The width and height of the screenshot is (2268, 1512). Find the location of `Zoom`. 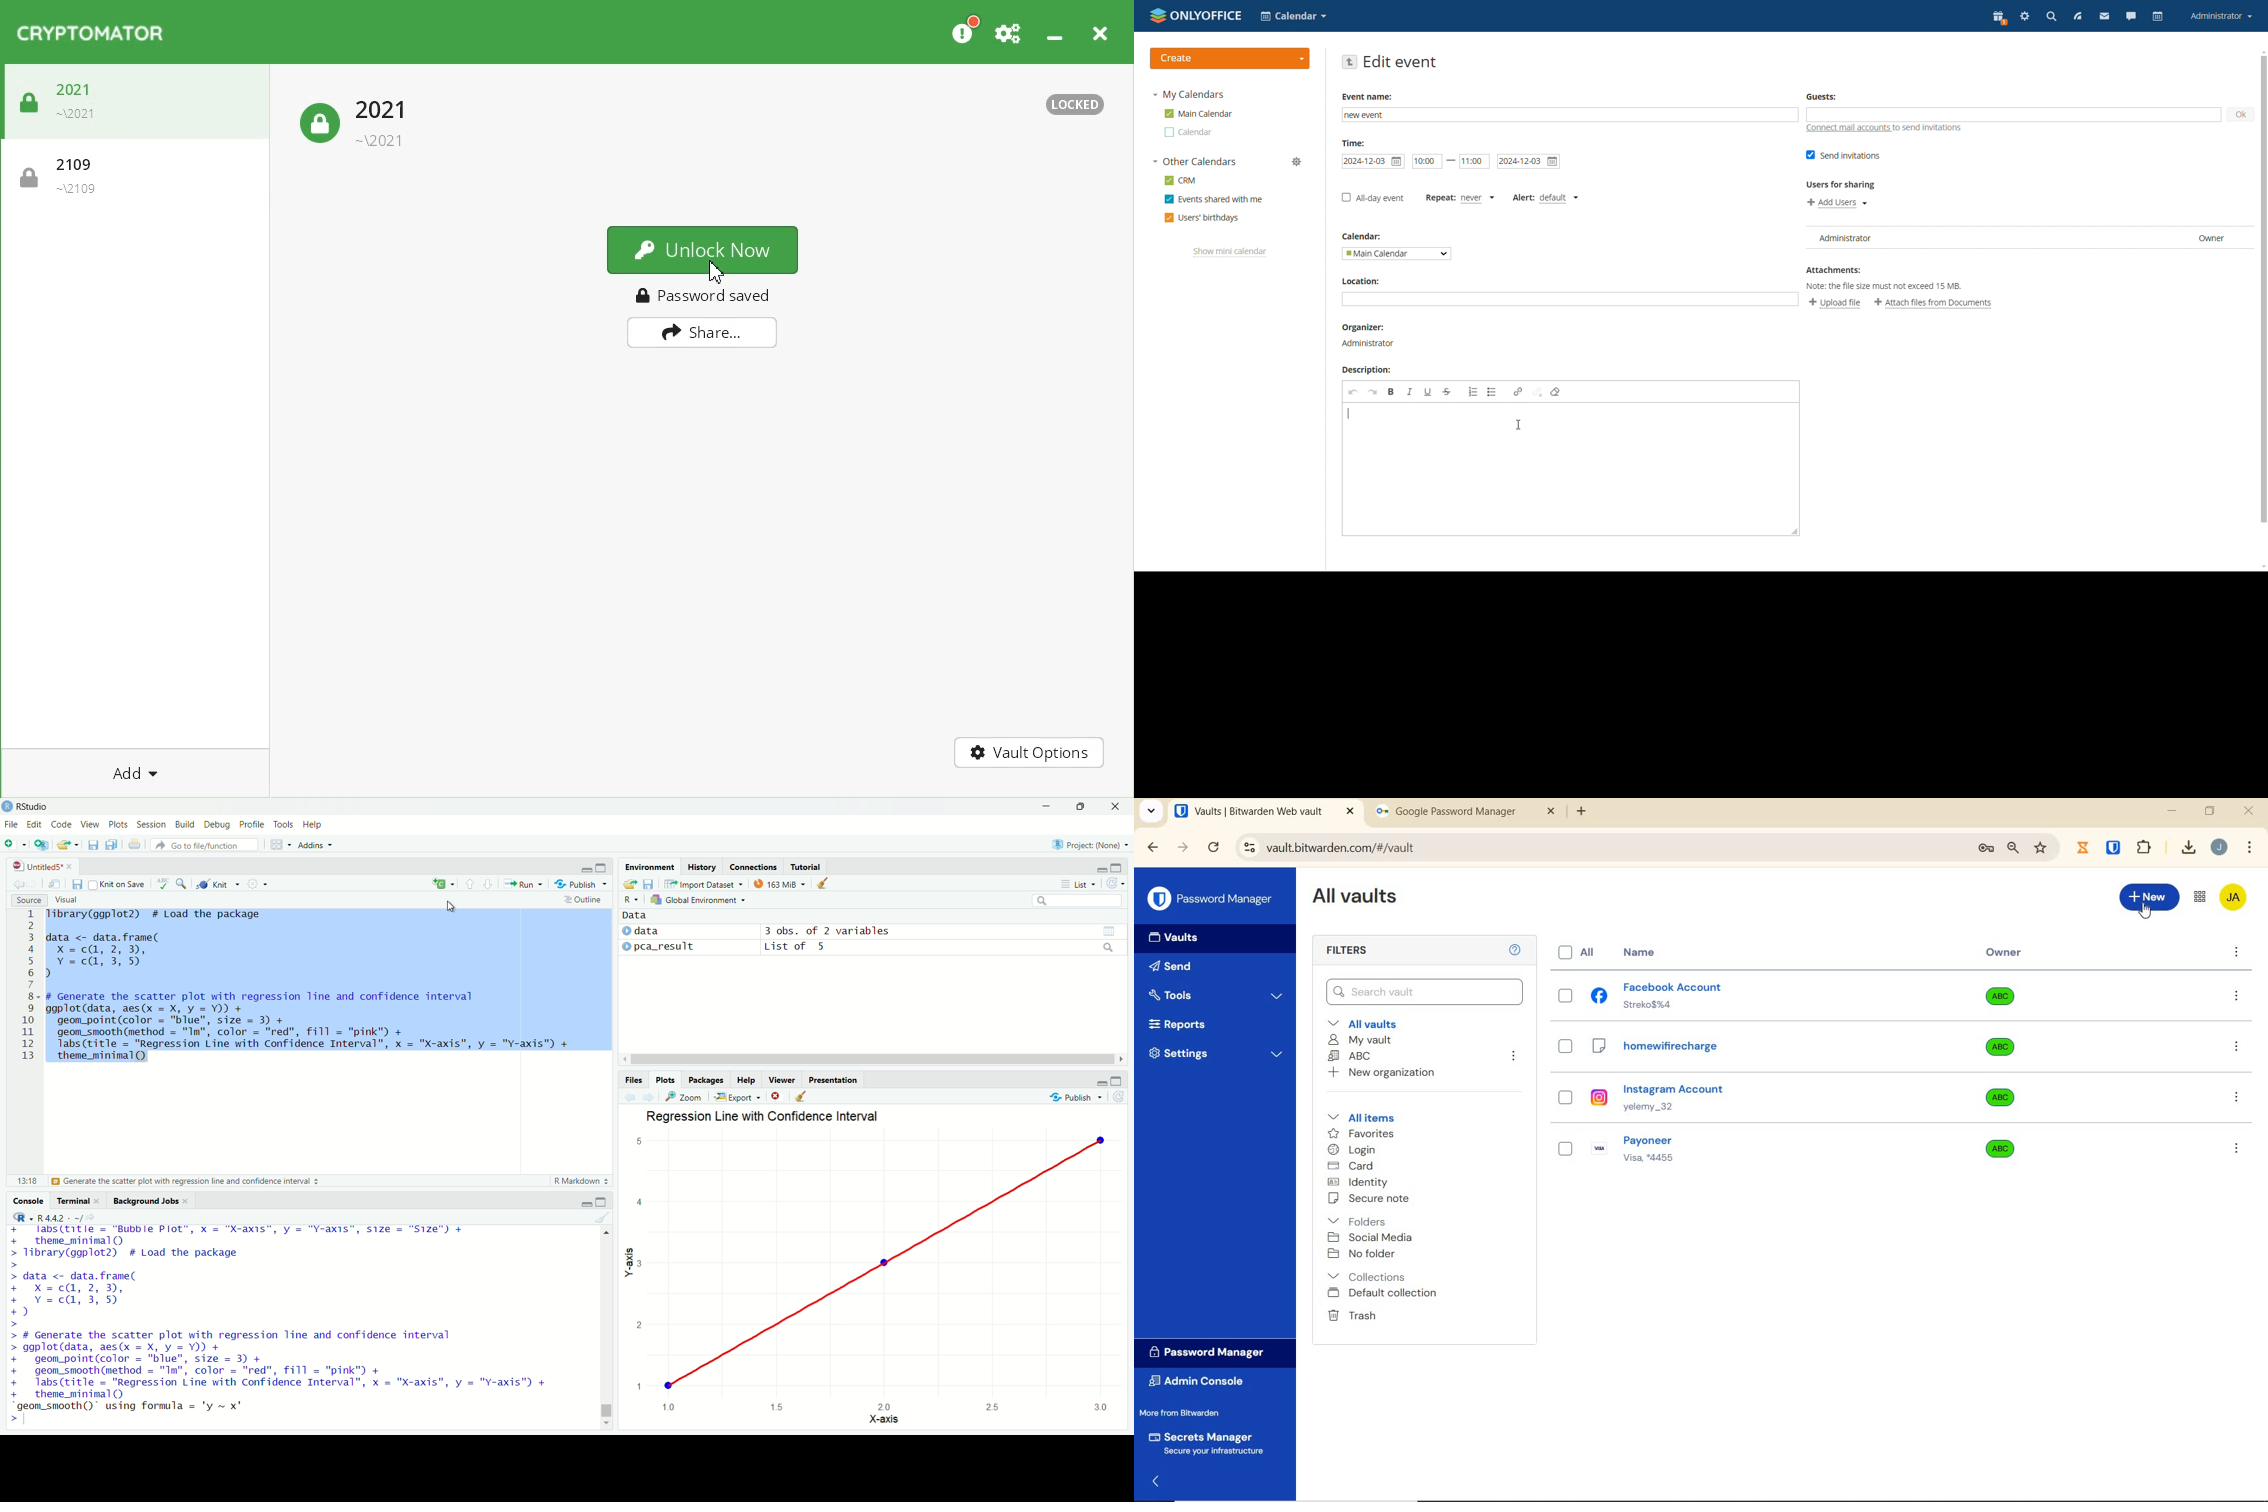

Zoom is located at coordinates (685, 1097).